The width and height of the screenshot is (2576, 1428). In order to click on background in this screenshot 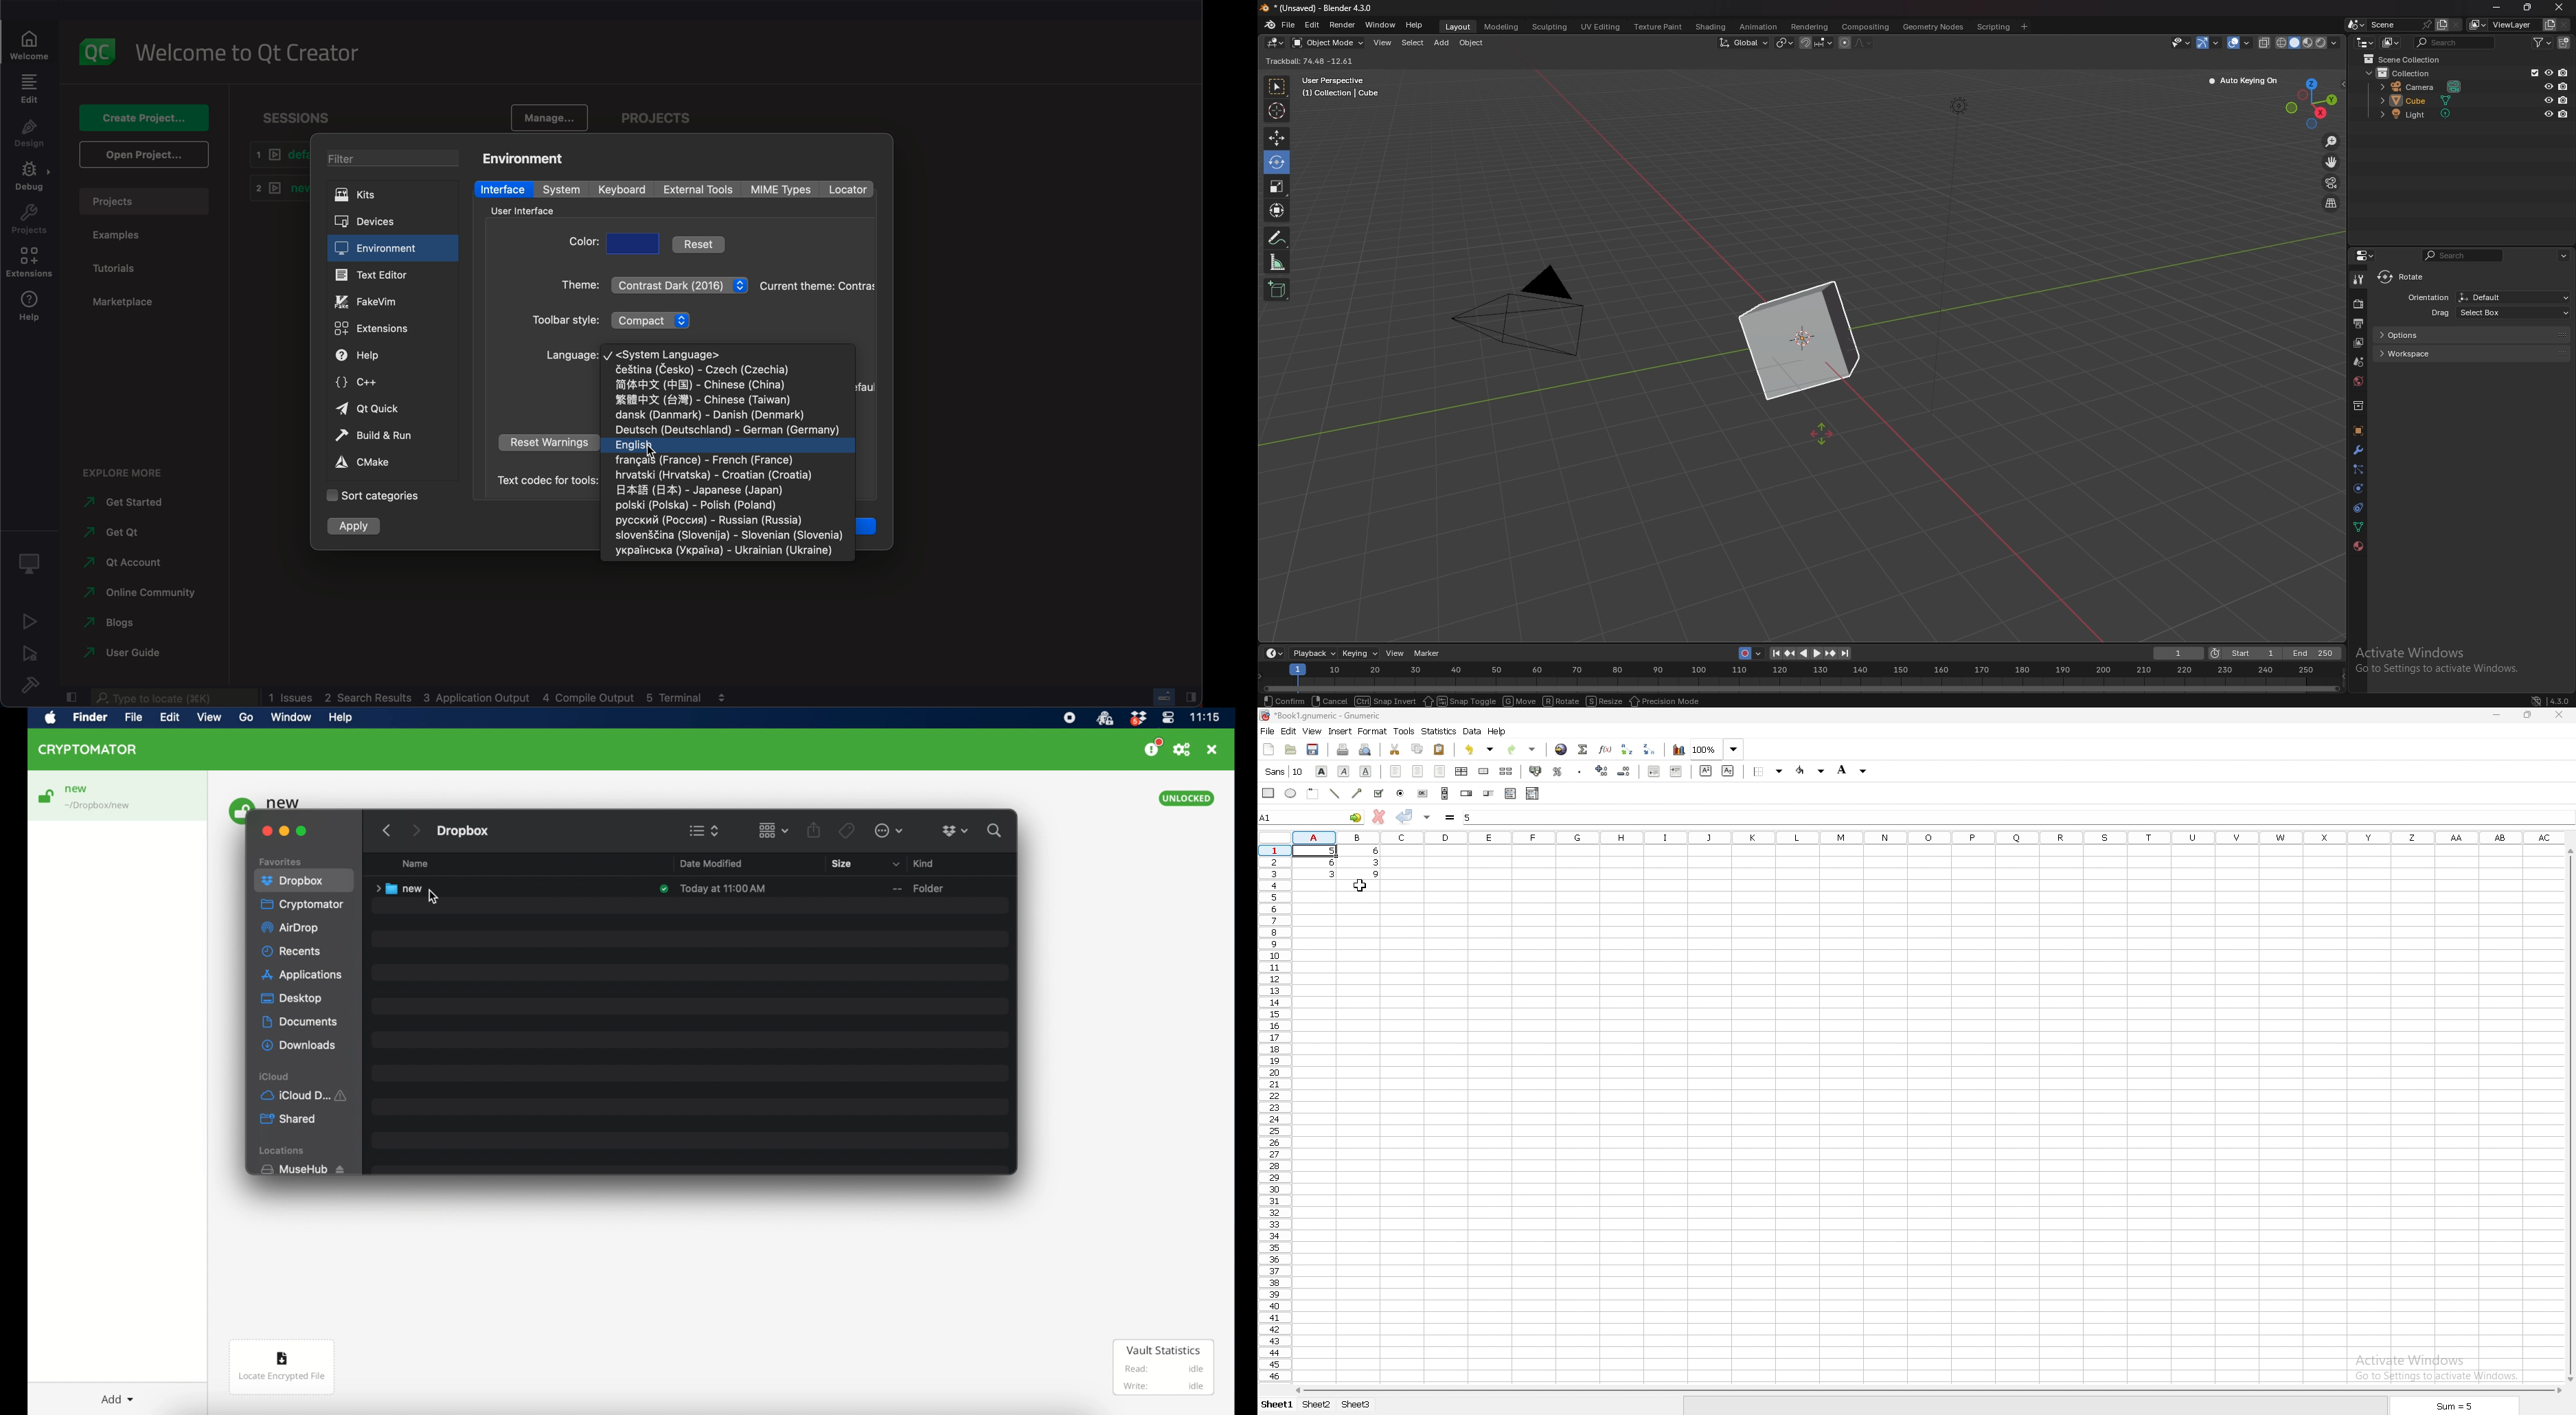, I will do `click(1811, 770)`.